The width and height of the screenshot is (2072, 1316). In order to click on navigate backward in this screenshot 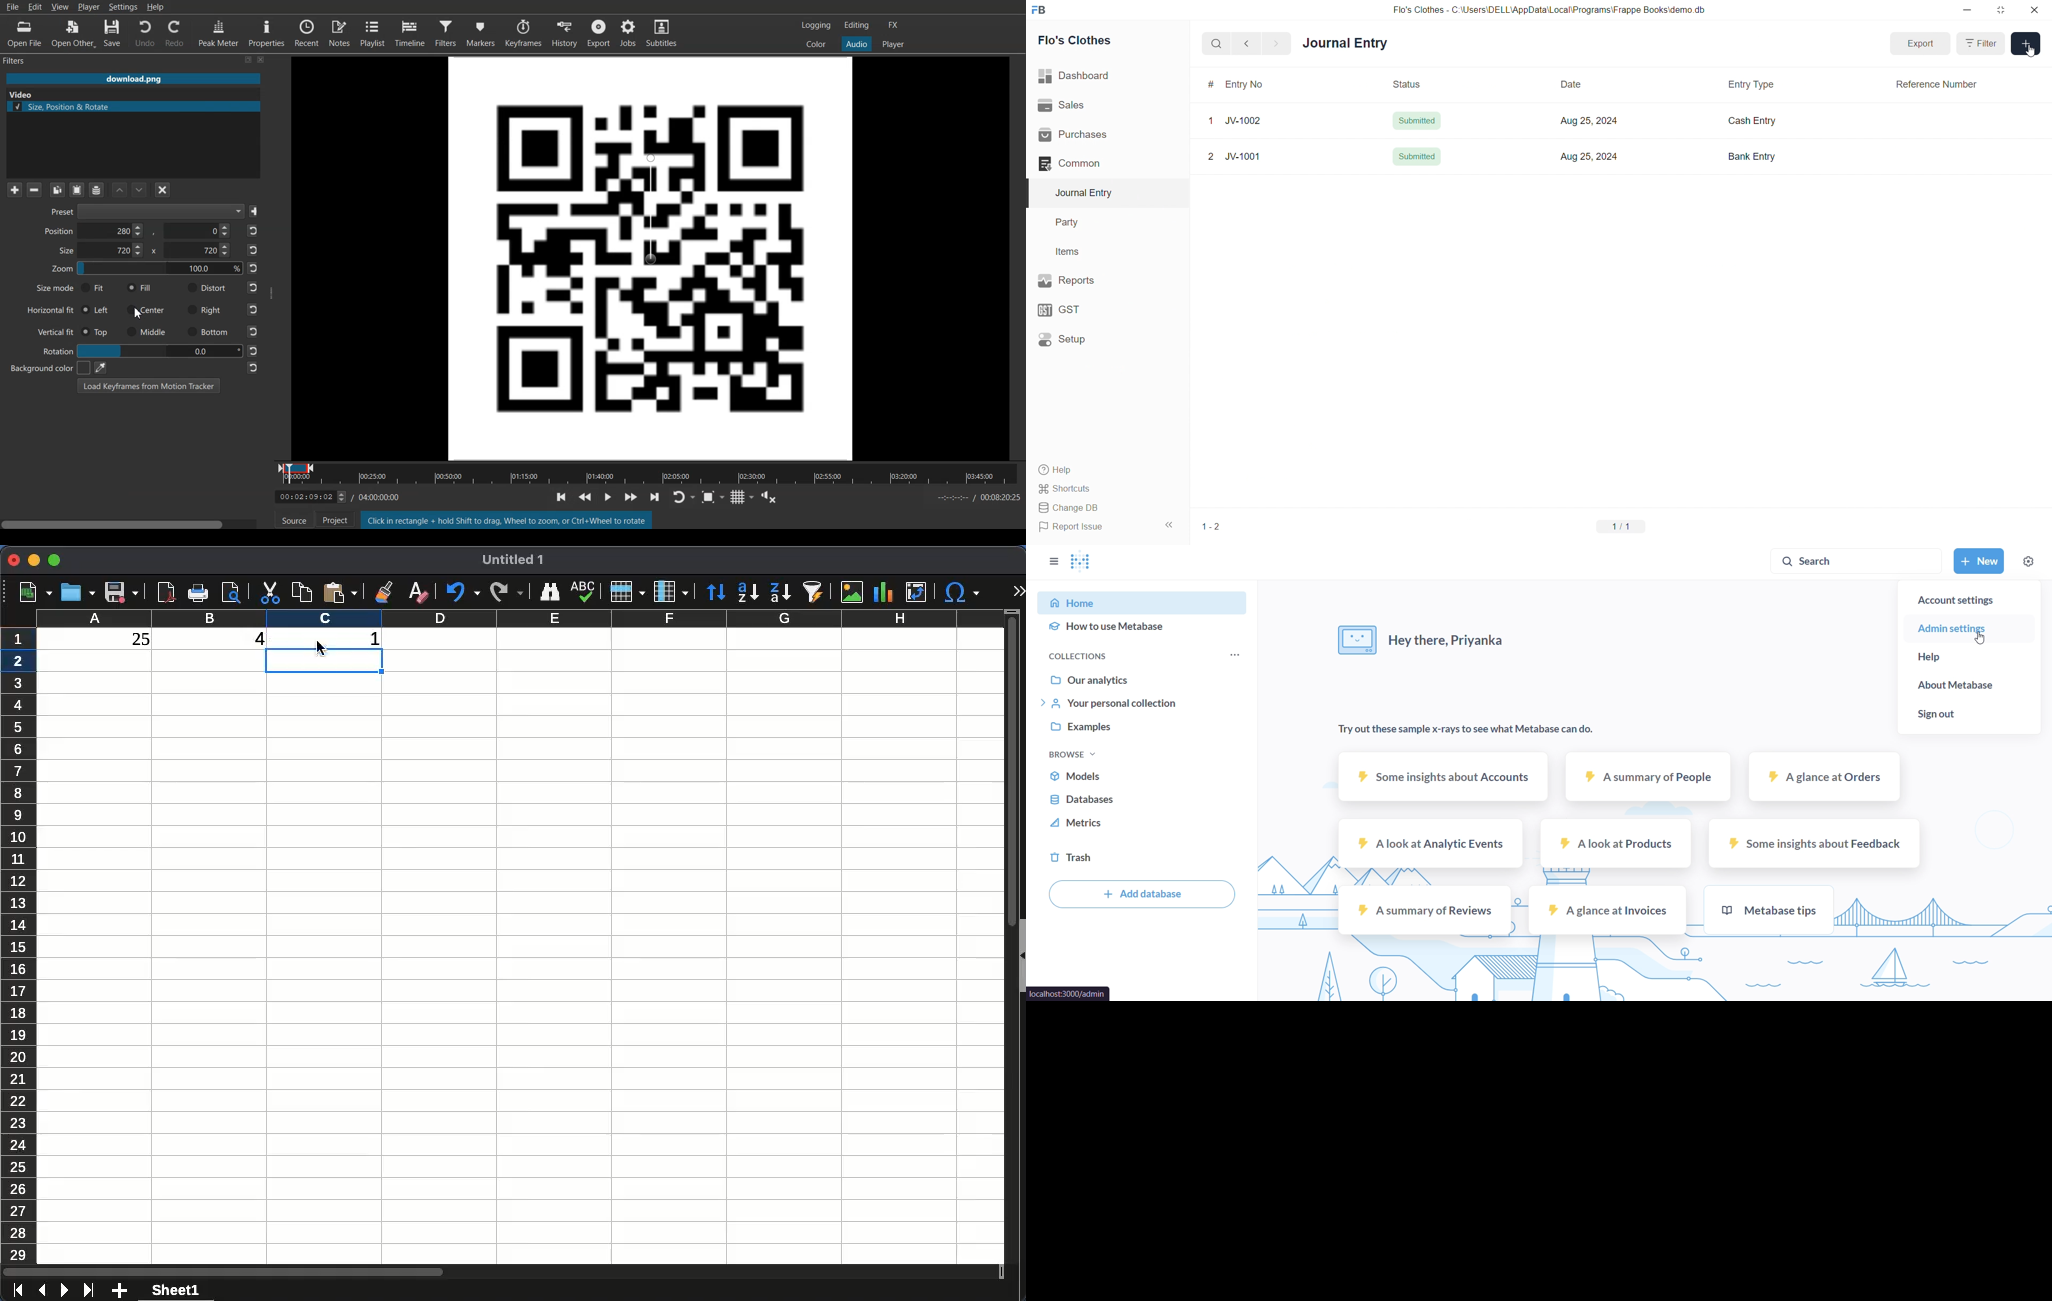, I will do `click(1251, 42)`.